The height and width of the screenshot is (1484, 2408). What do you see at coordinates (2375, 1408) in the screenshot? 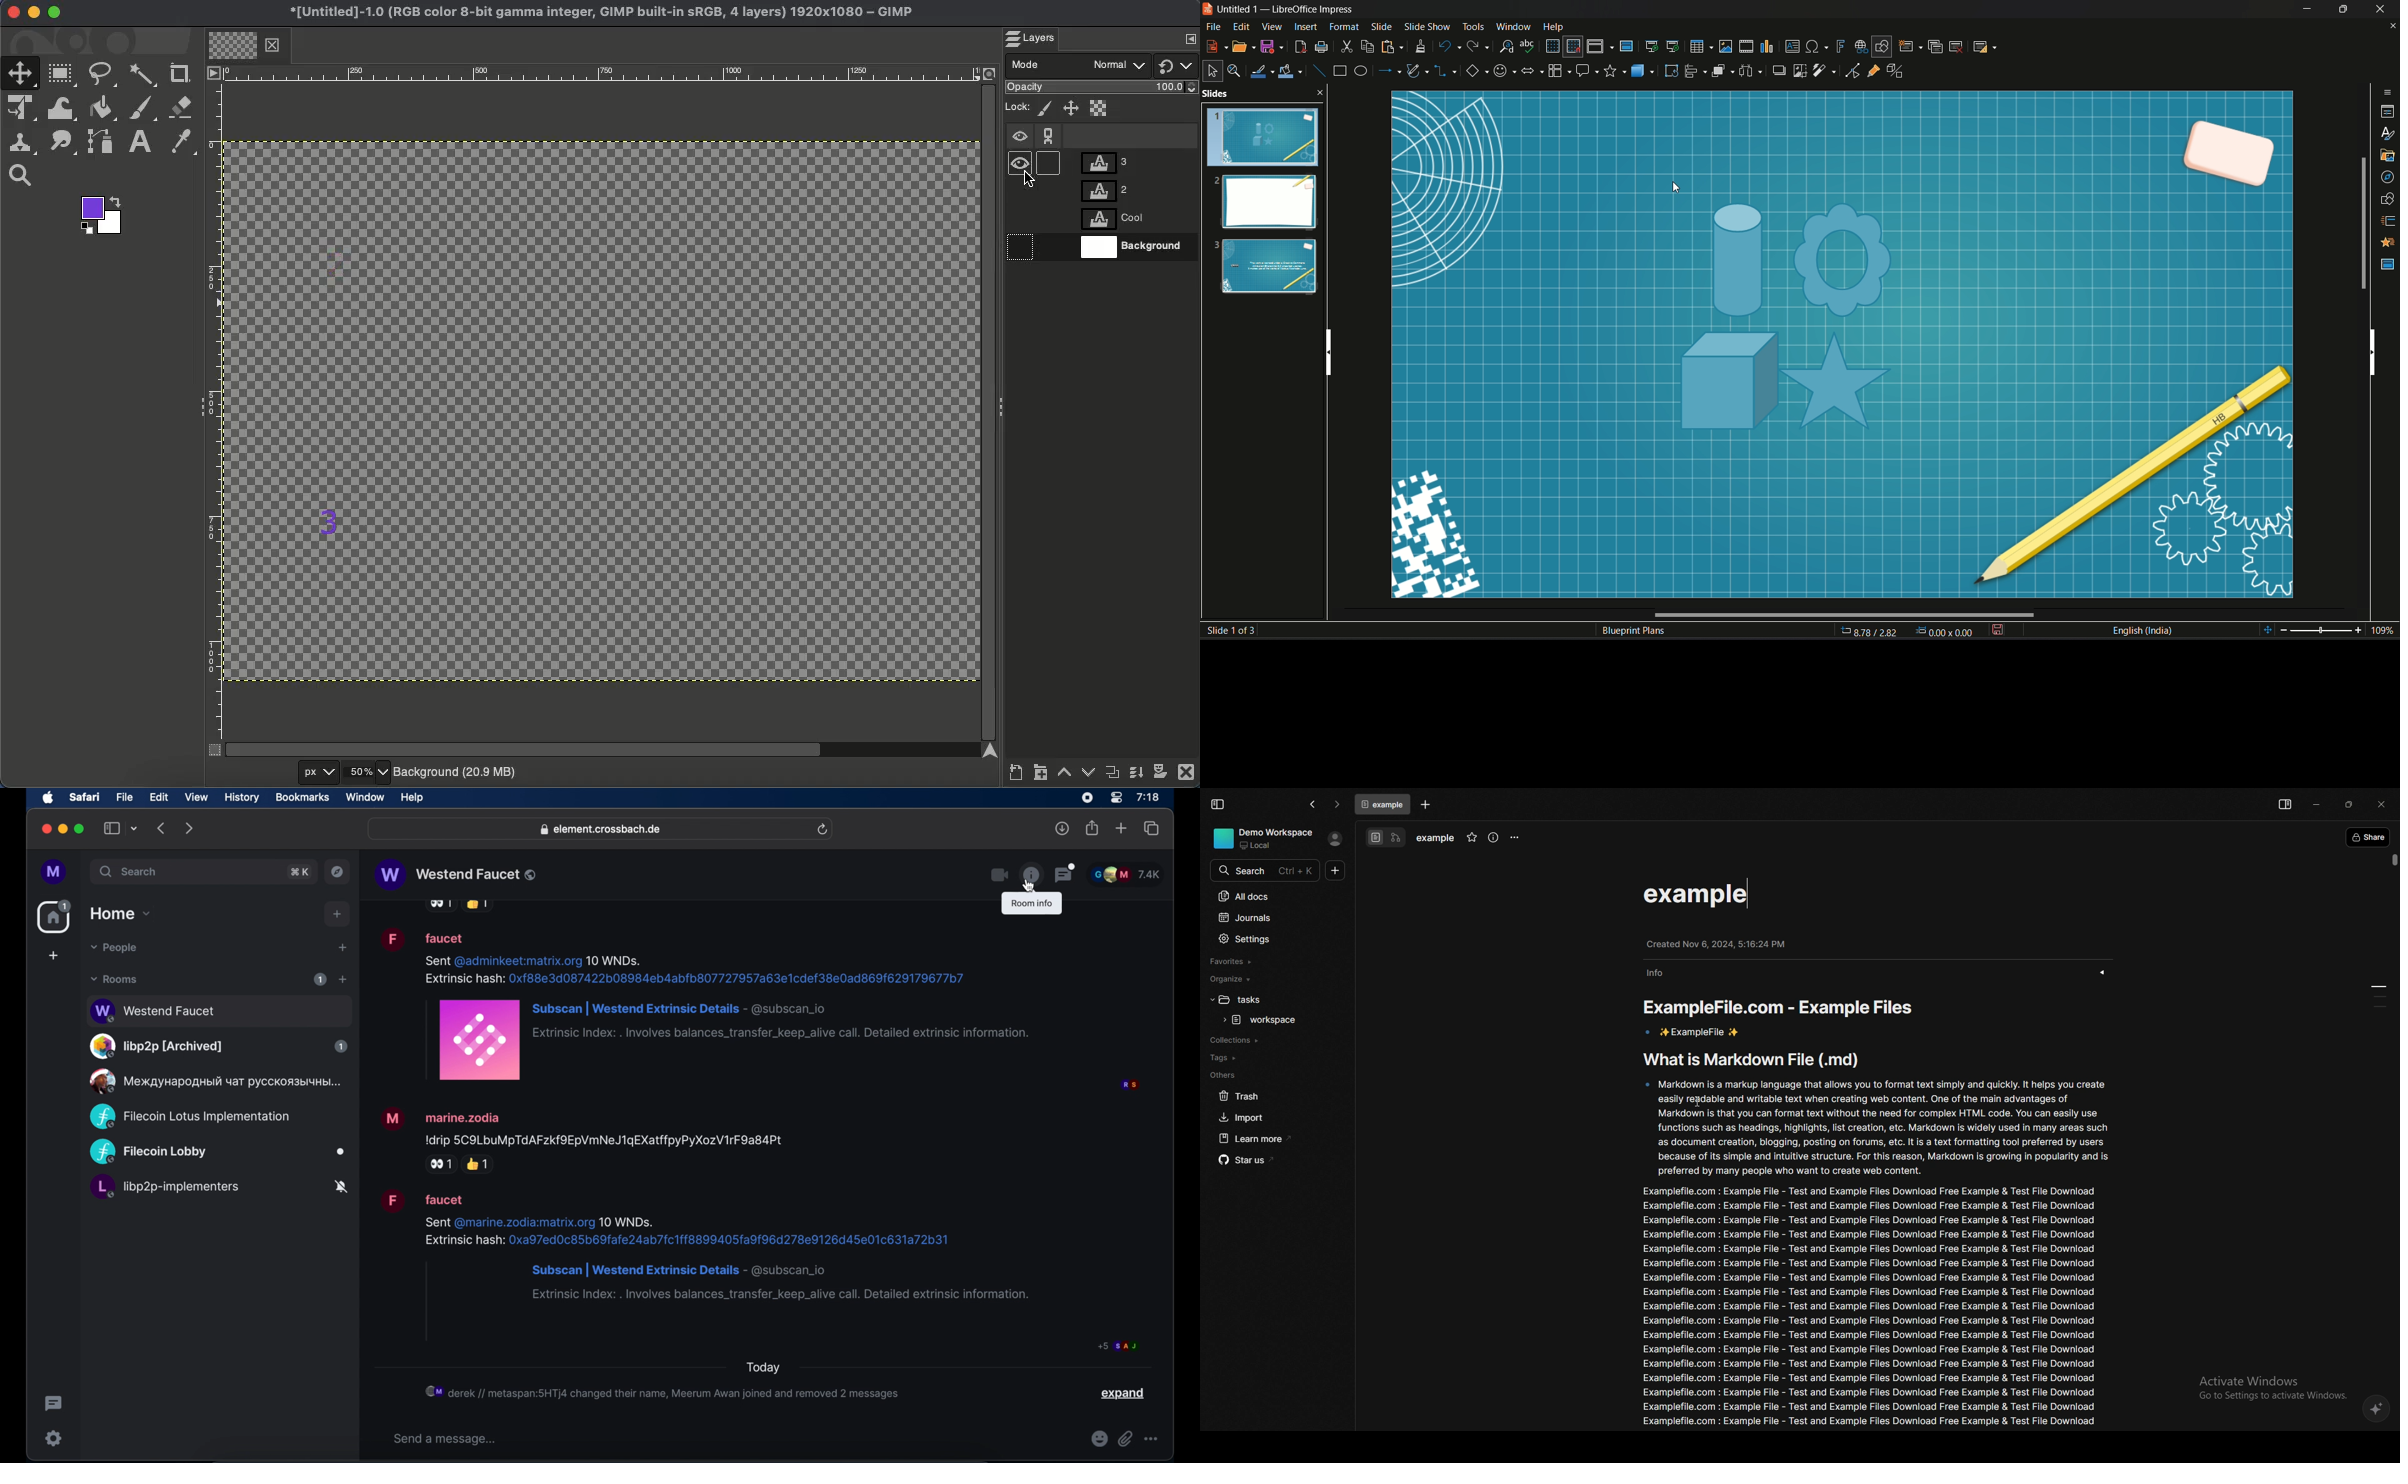
I see `affine ai` at bounding box center [2375, 1408].